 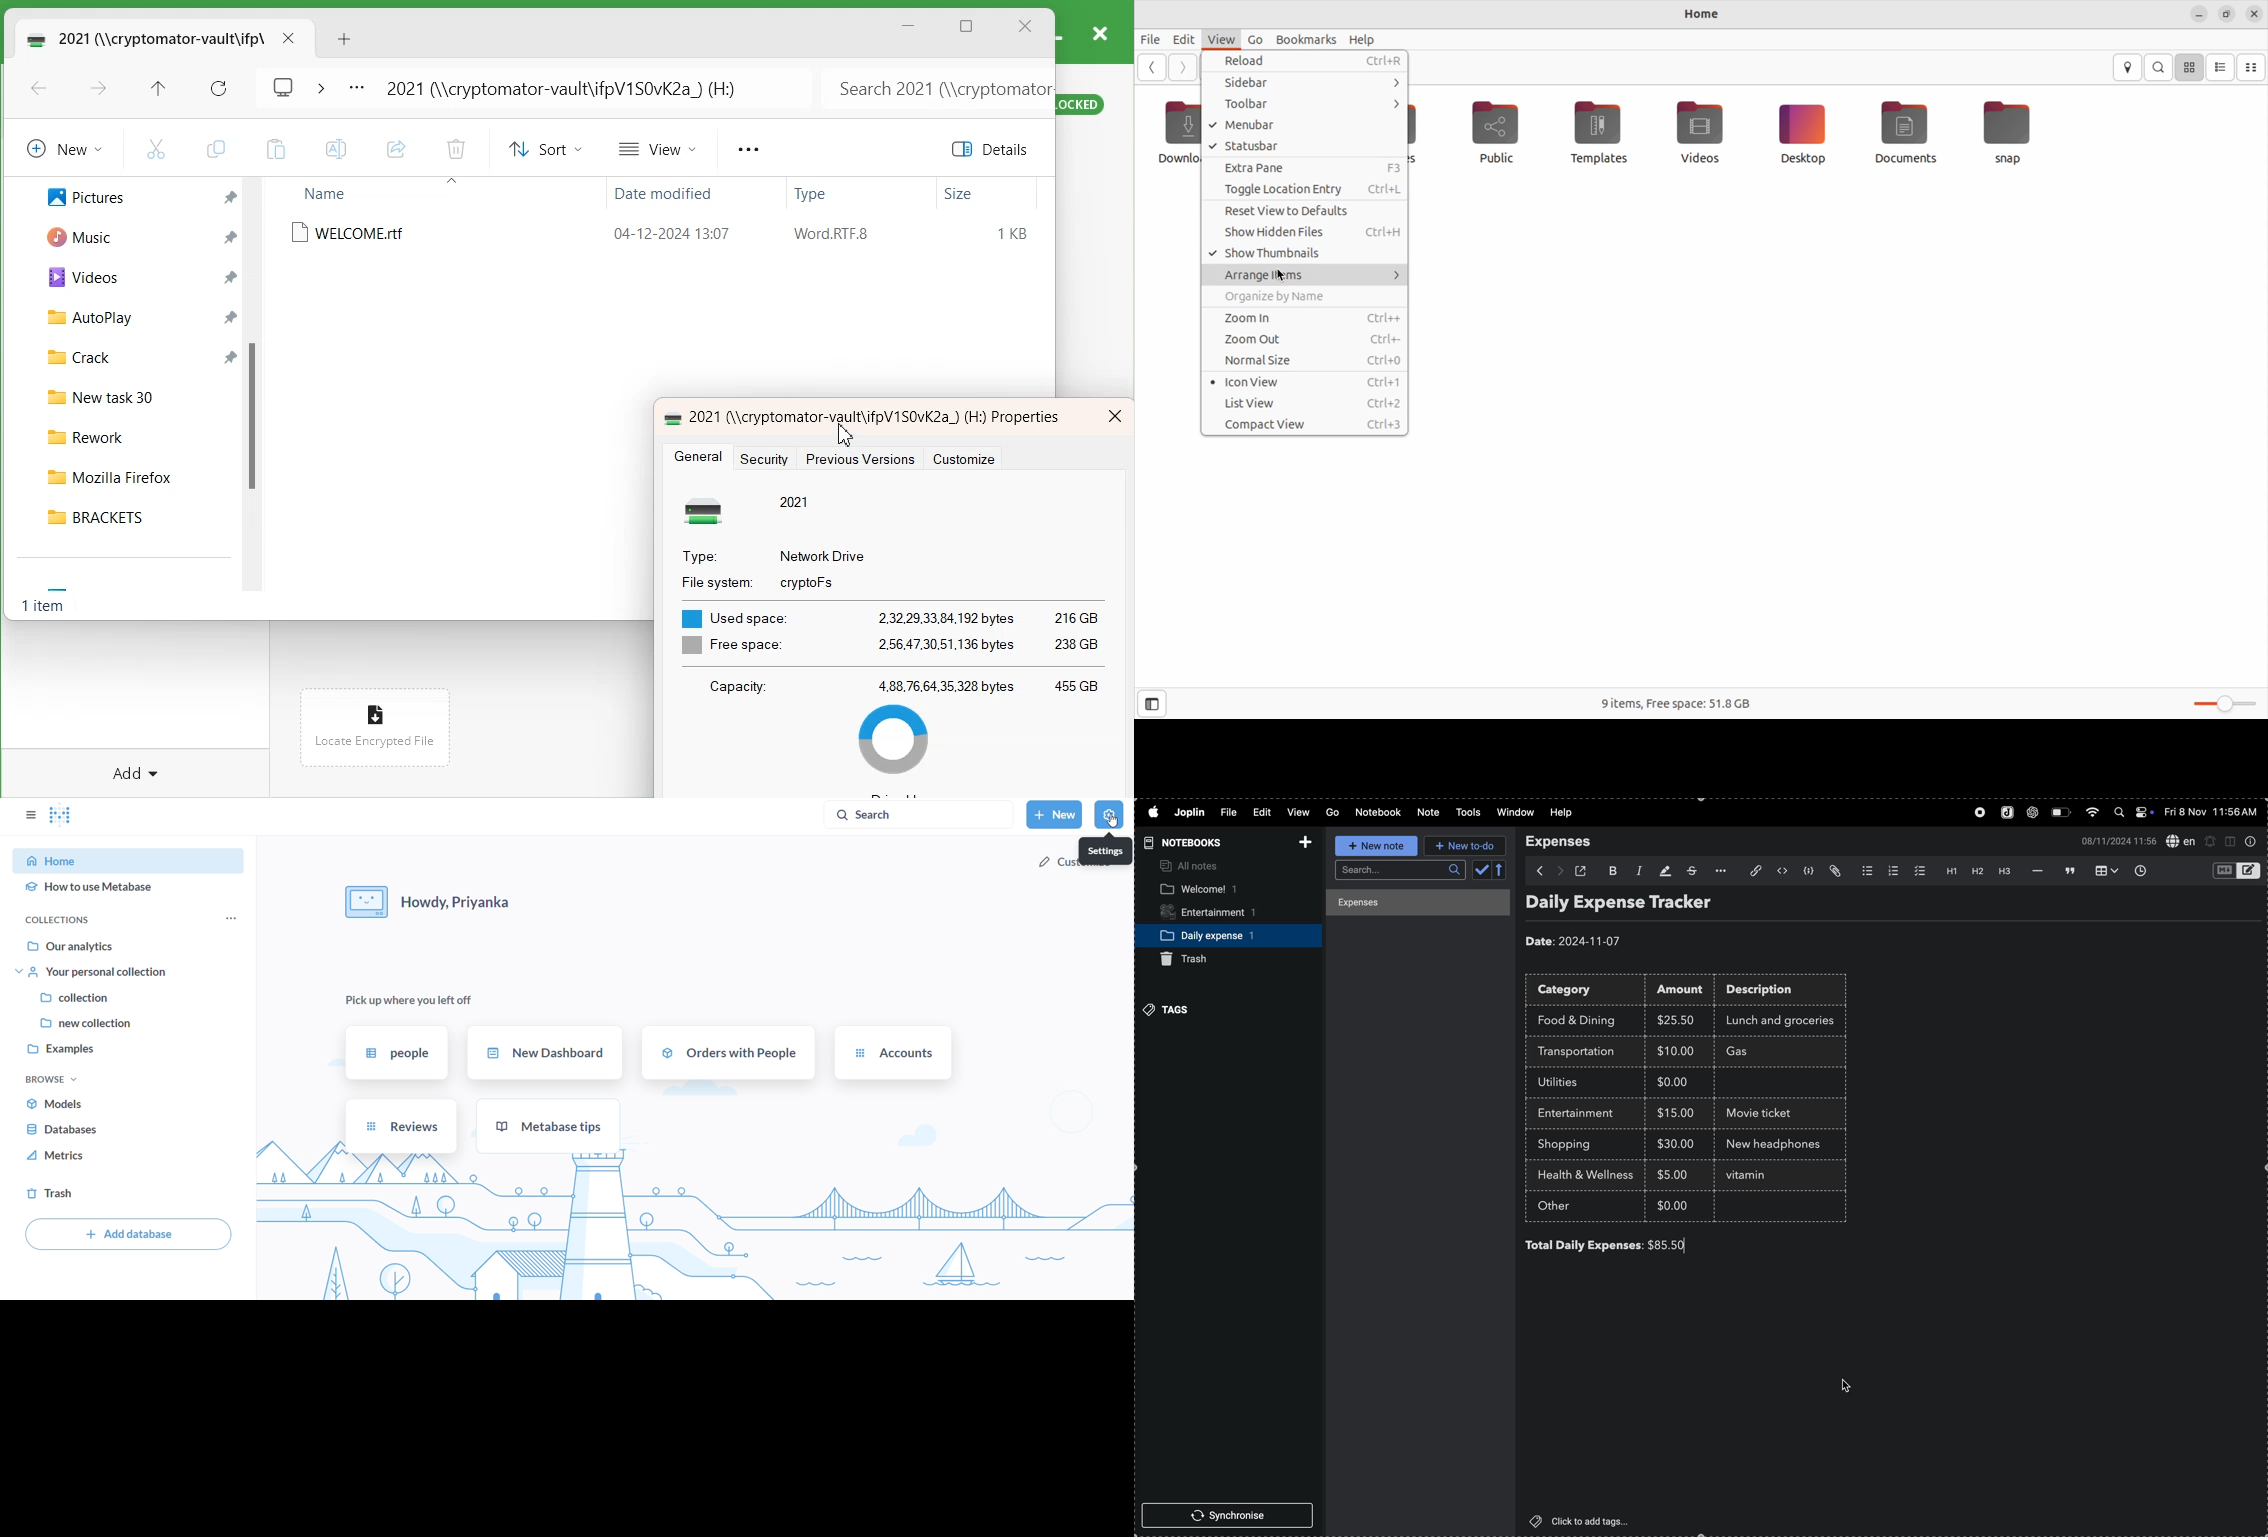 I want to click on strike through, so click(x=1691, y=871).